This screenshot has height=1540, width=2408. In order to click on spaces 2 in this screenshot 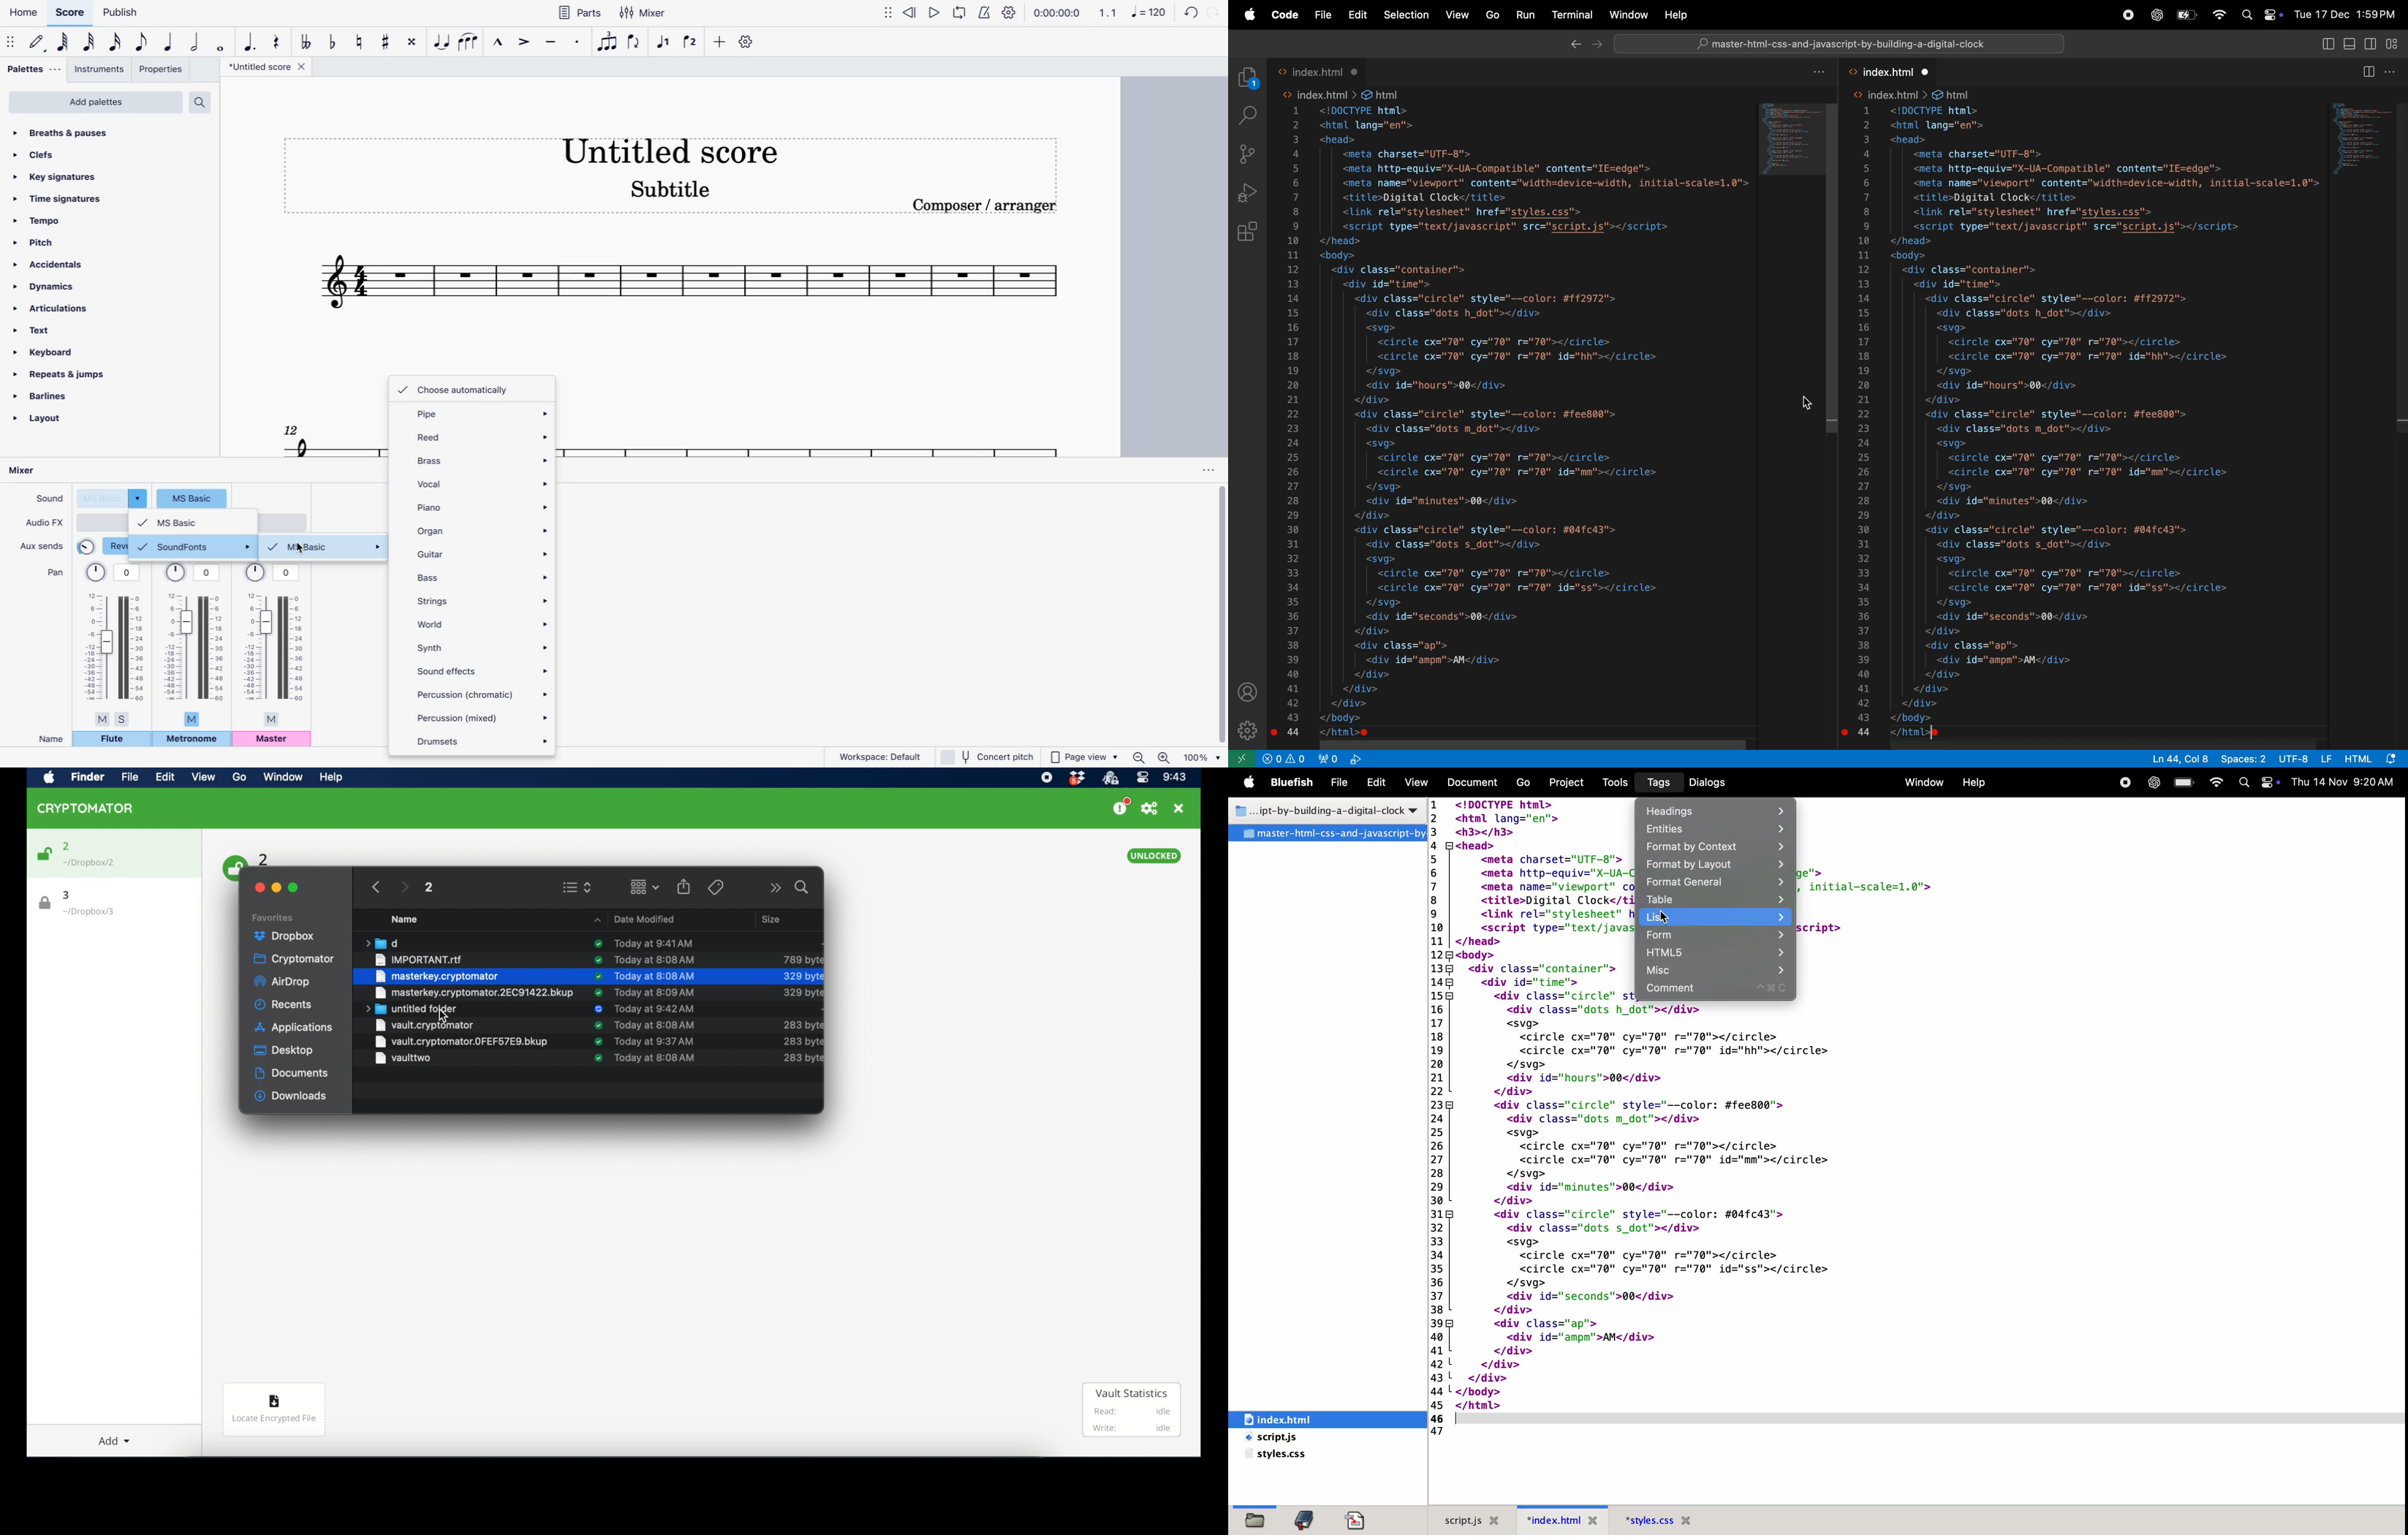, I will do `click(2243, 757)`.